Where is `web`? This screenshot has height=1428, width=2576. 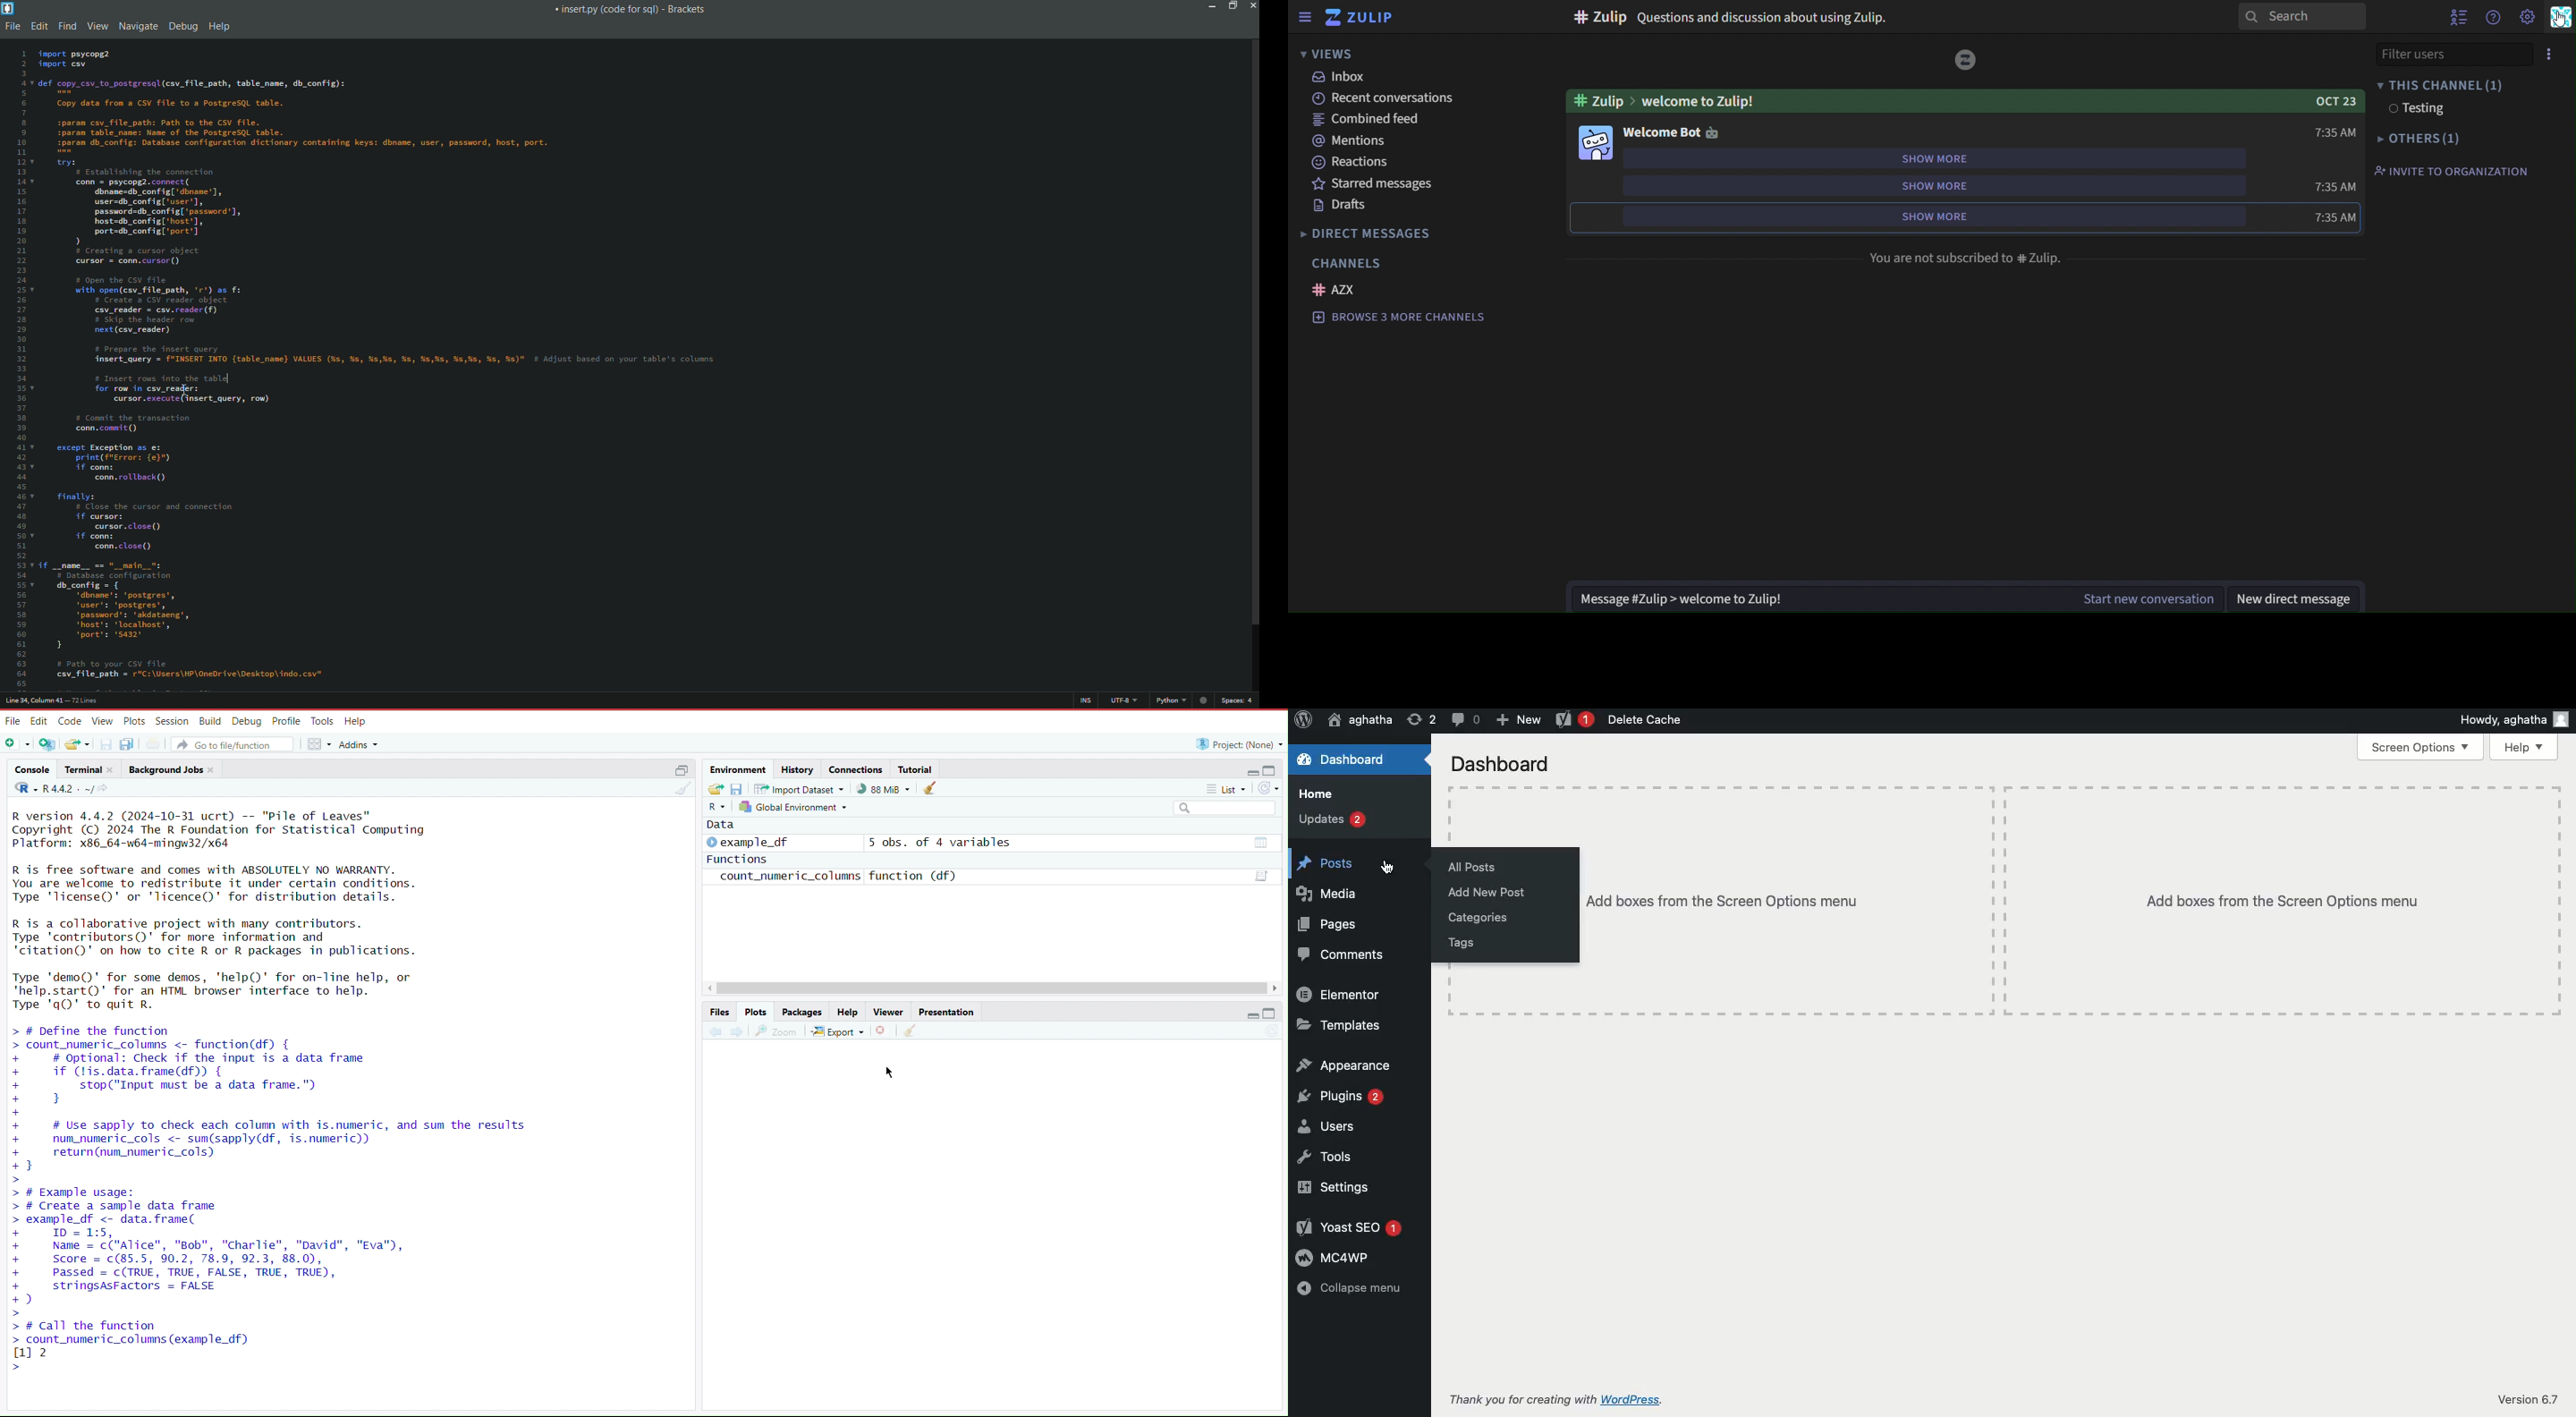 web is located at coordinates (1205, 699).